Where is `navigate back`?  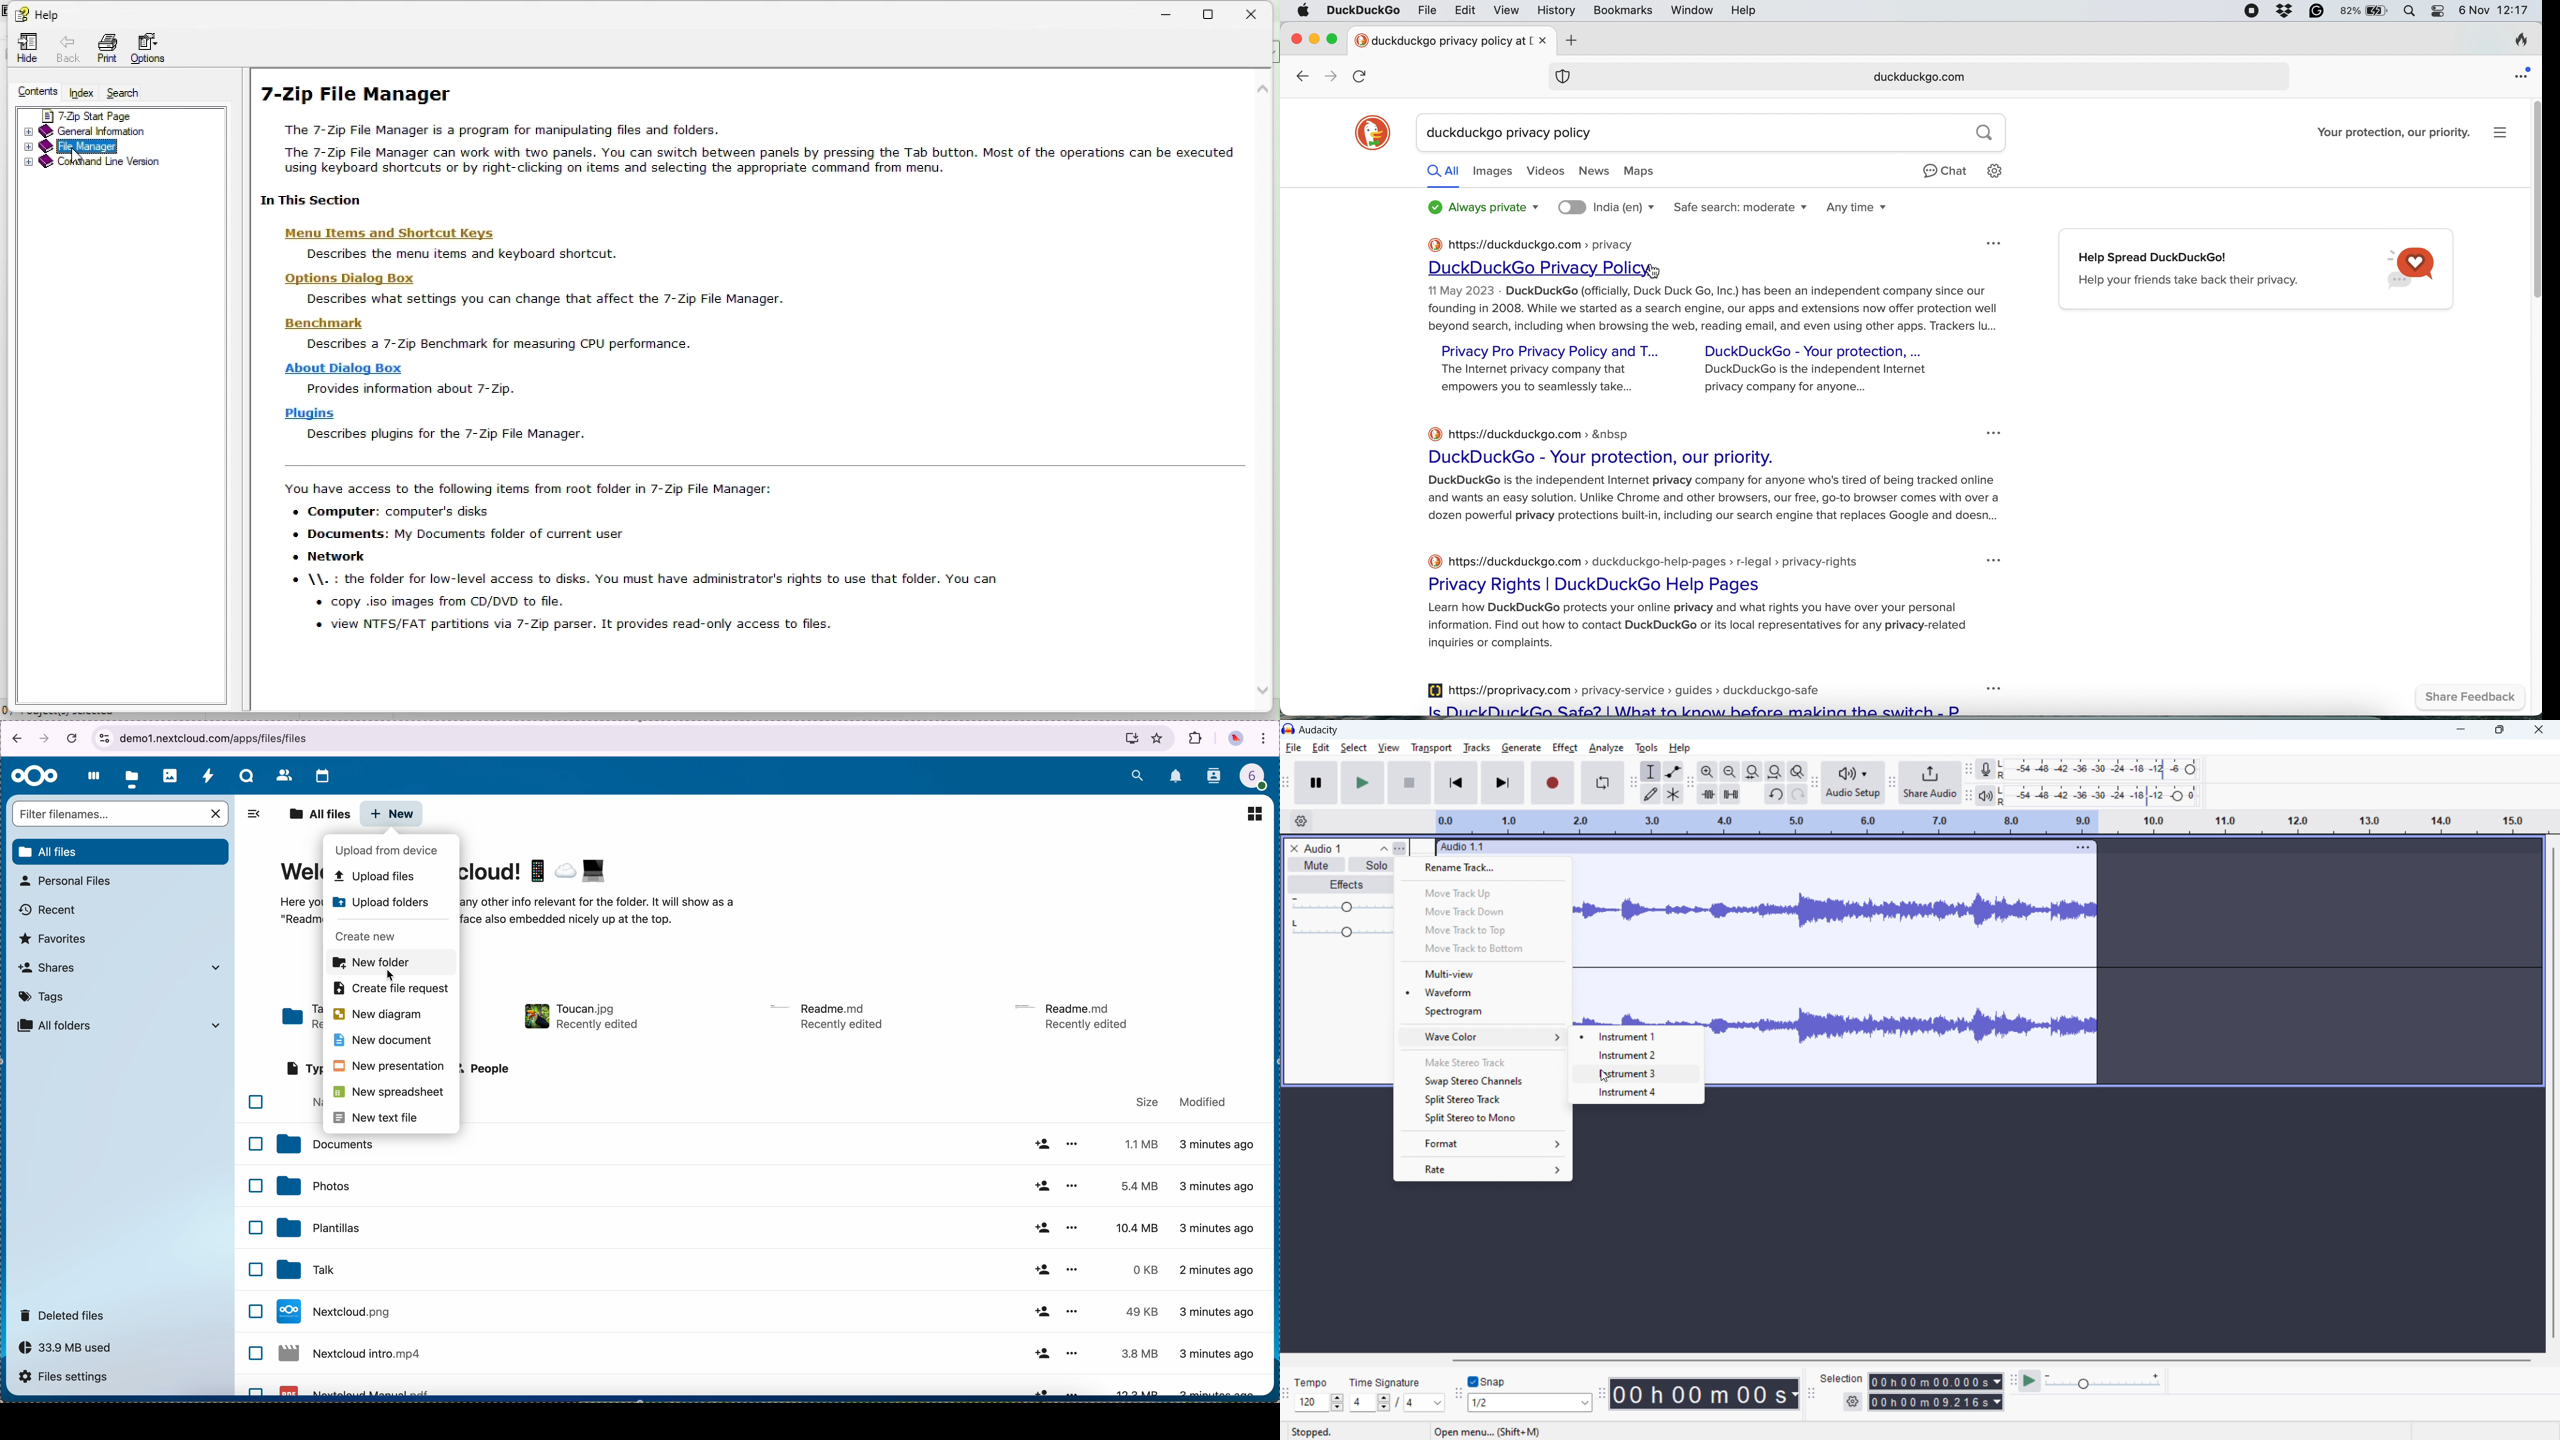
navigate back is located at coordinates (13, 741).